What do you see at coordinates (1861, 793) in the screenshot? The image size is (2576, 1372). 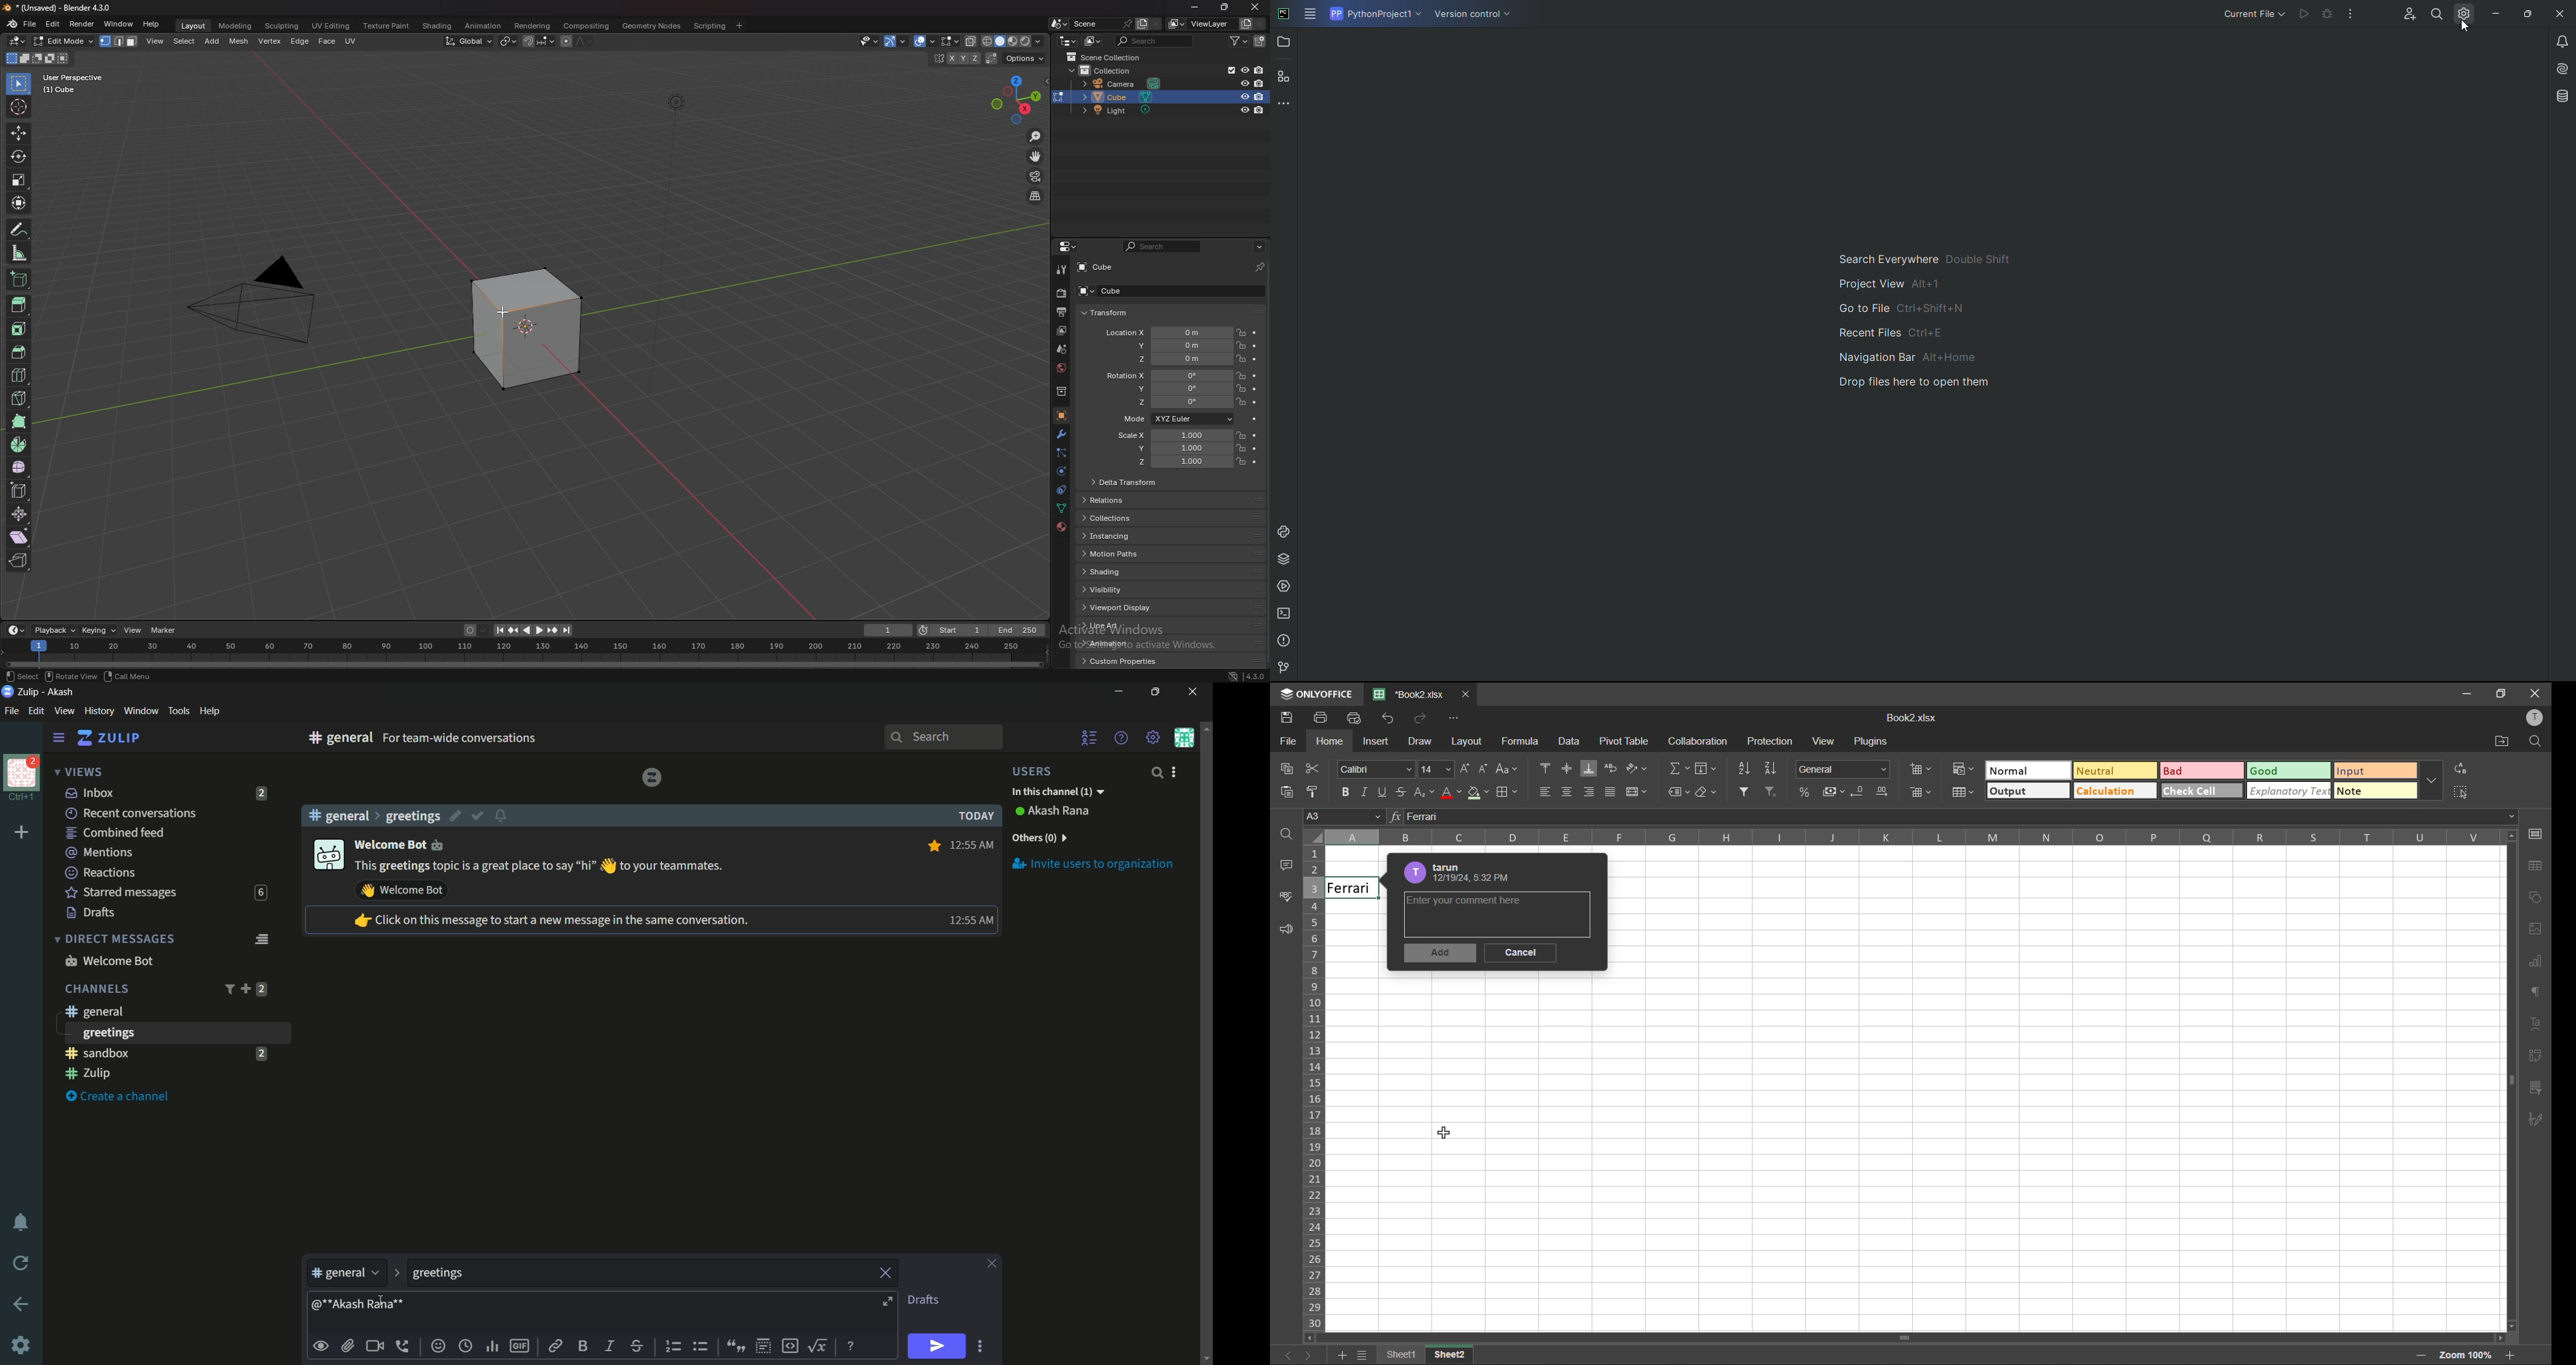 I see `decrease decimal` at bounding box center [1861, 793].